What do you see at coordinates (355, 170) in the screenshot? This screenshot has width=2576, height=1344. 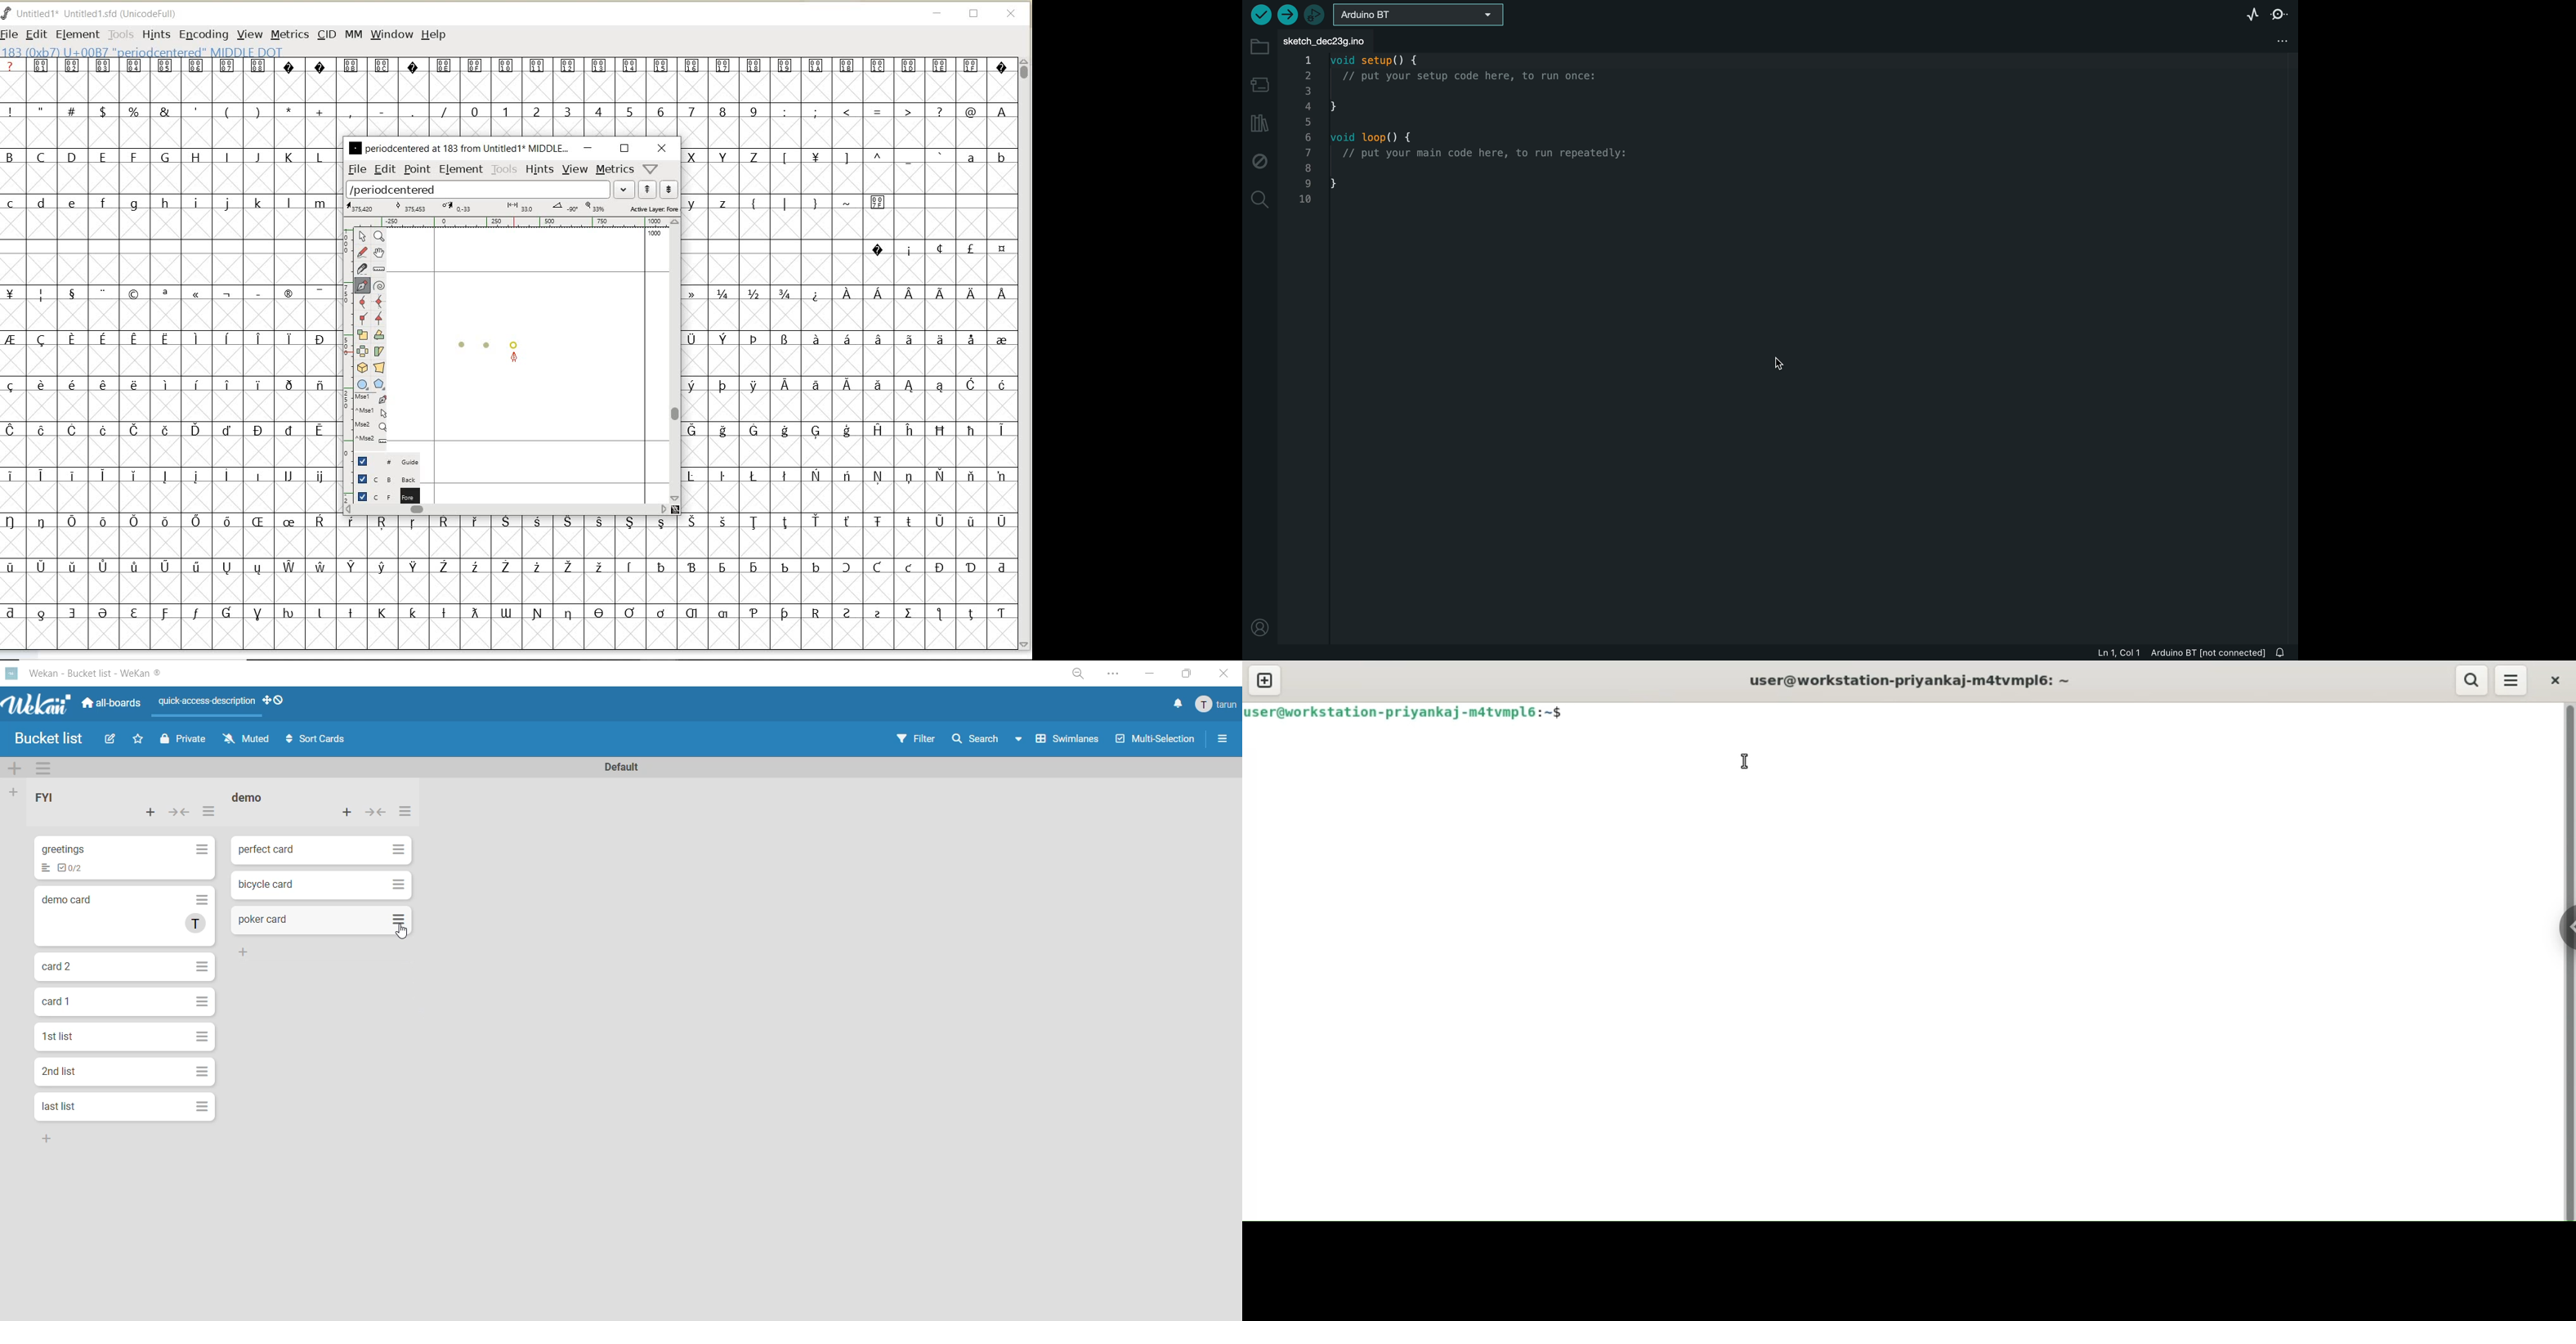 I see `file` at bounding box center [355, 170].